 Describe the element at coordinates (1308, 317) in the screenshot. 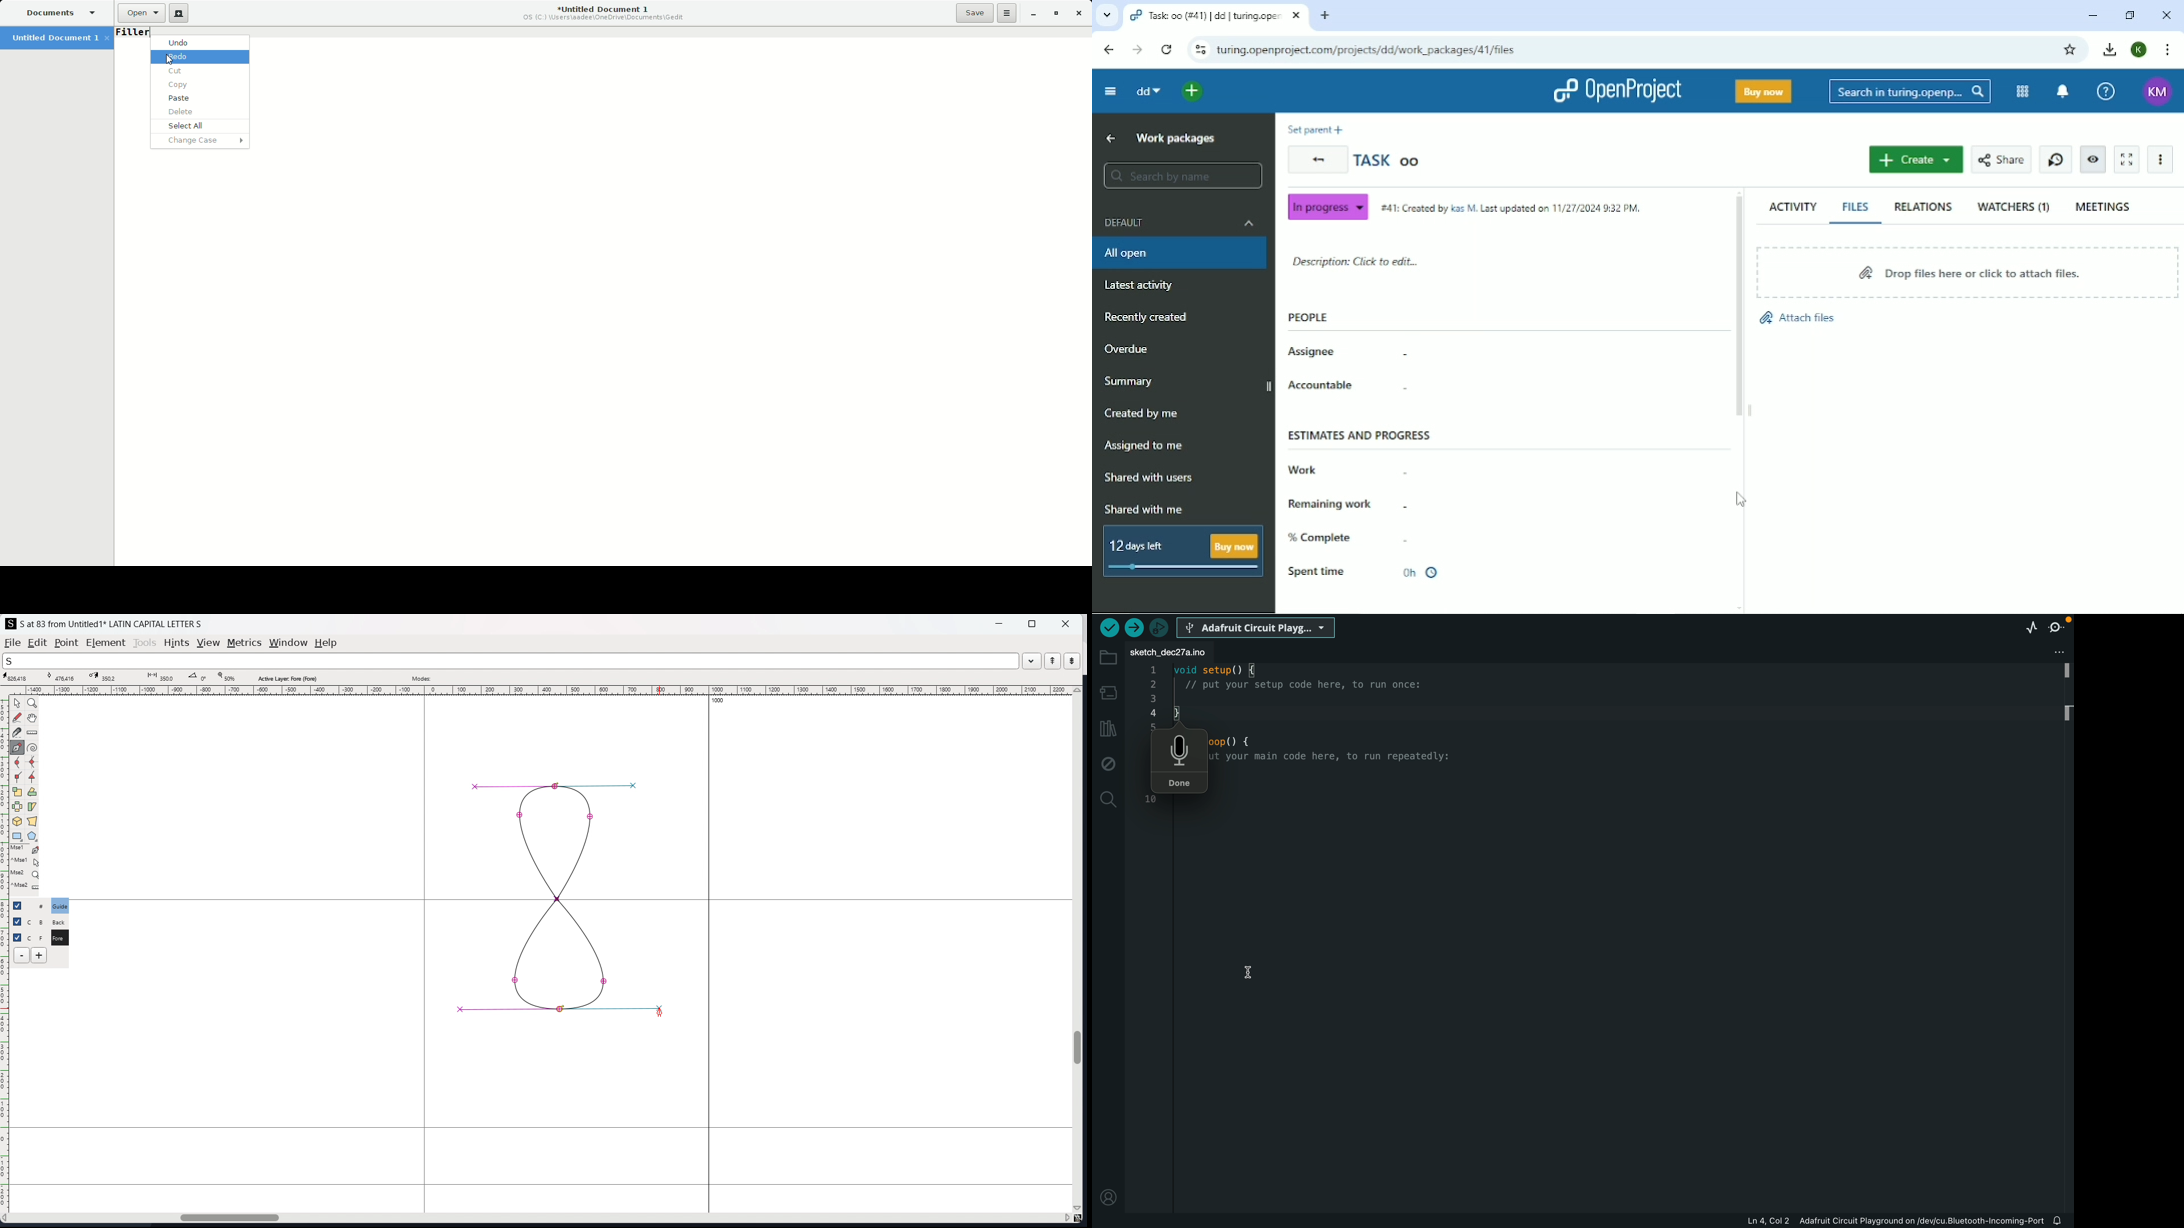

I see `People` at that location.